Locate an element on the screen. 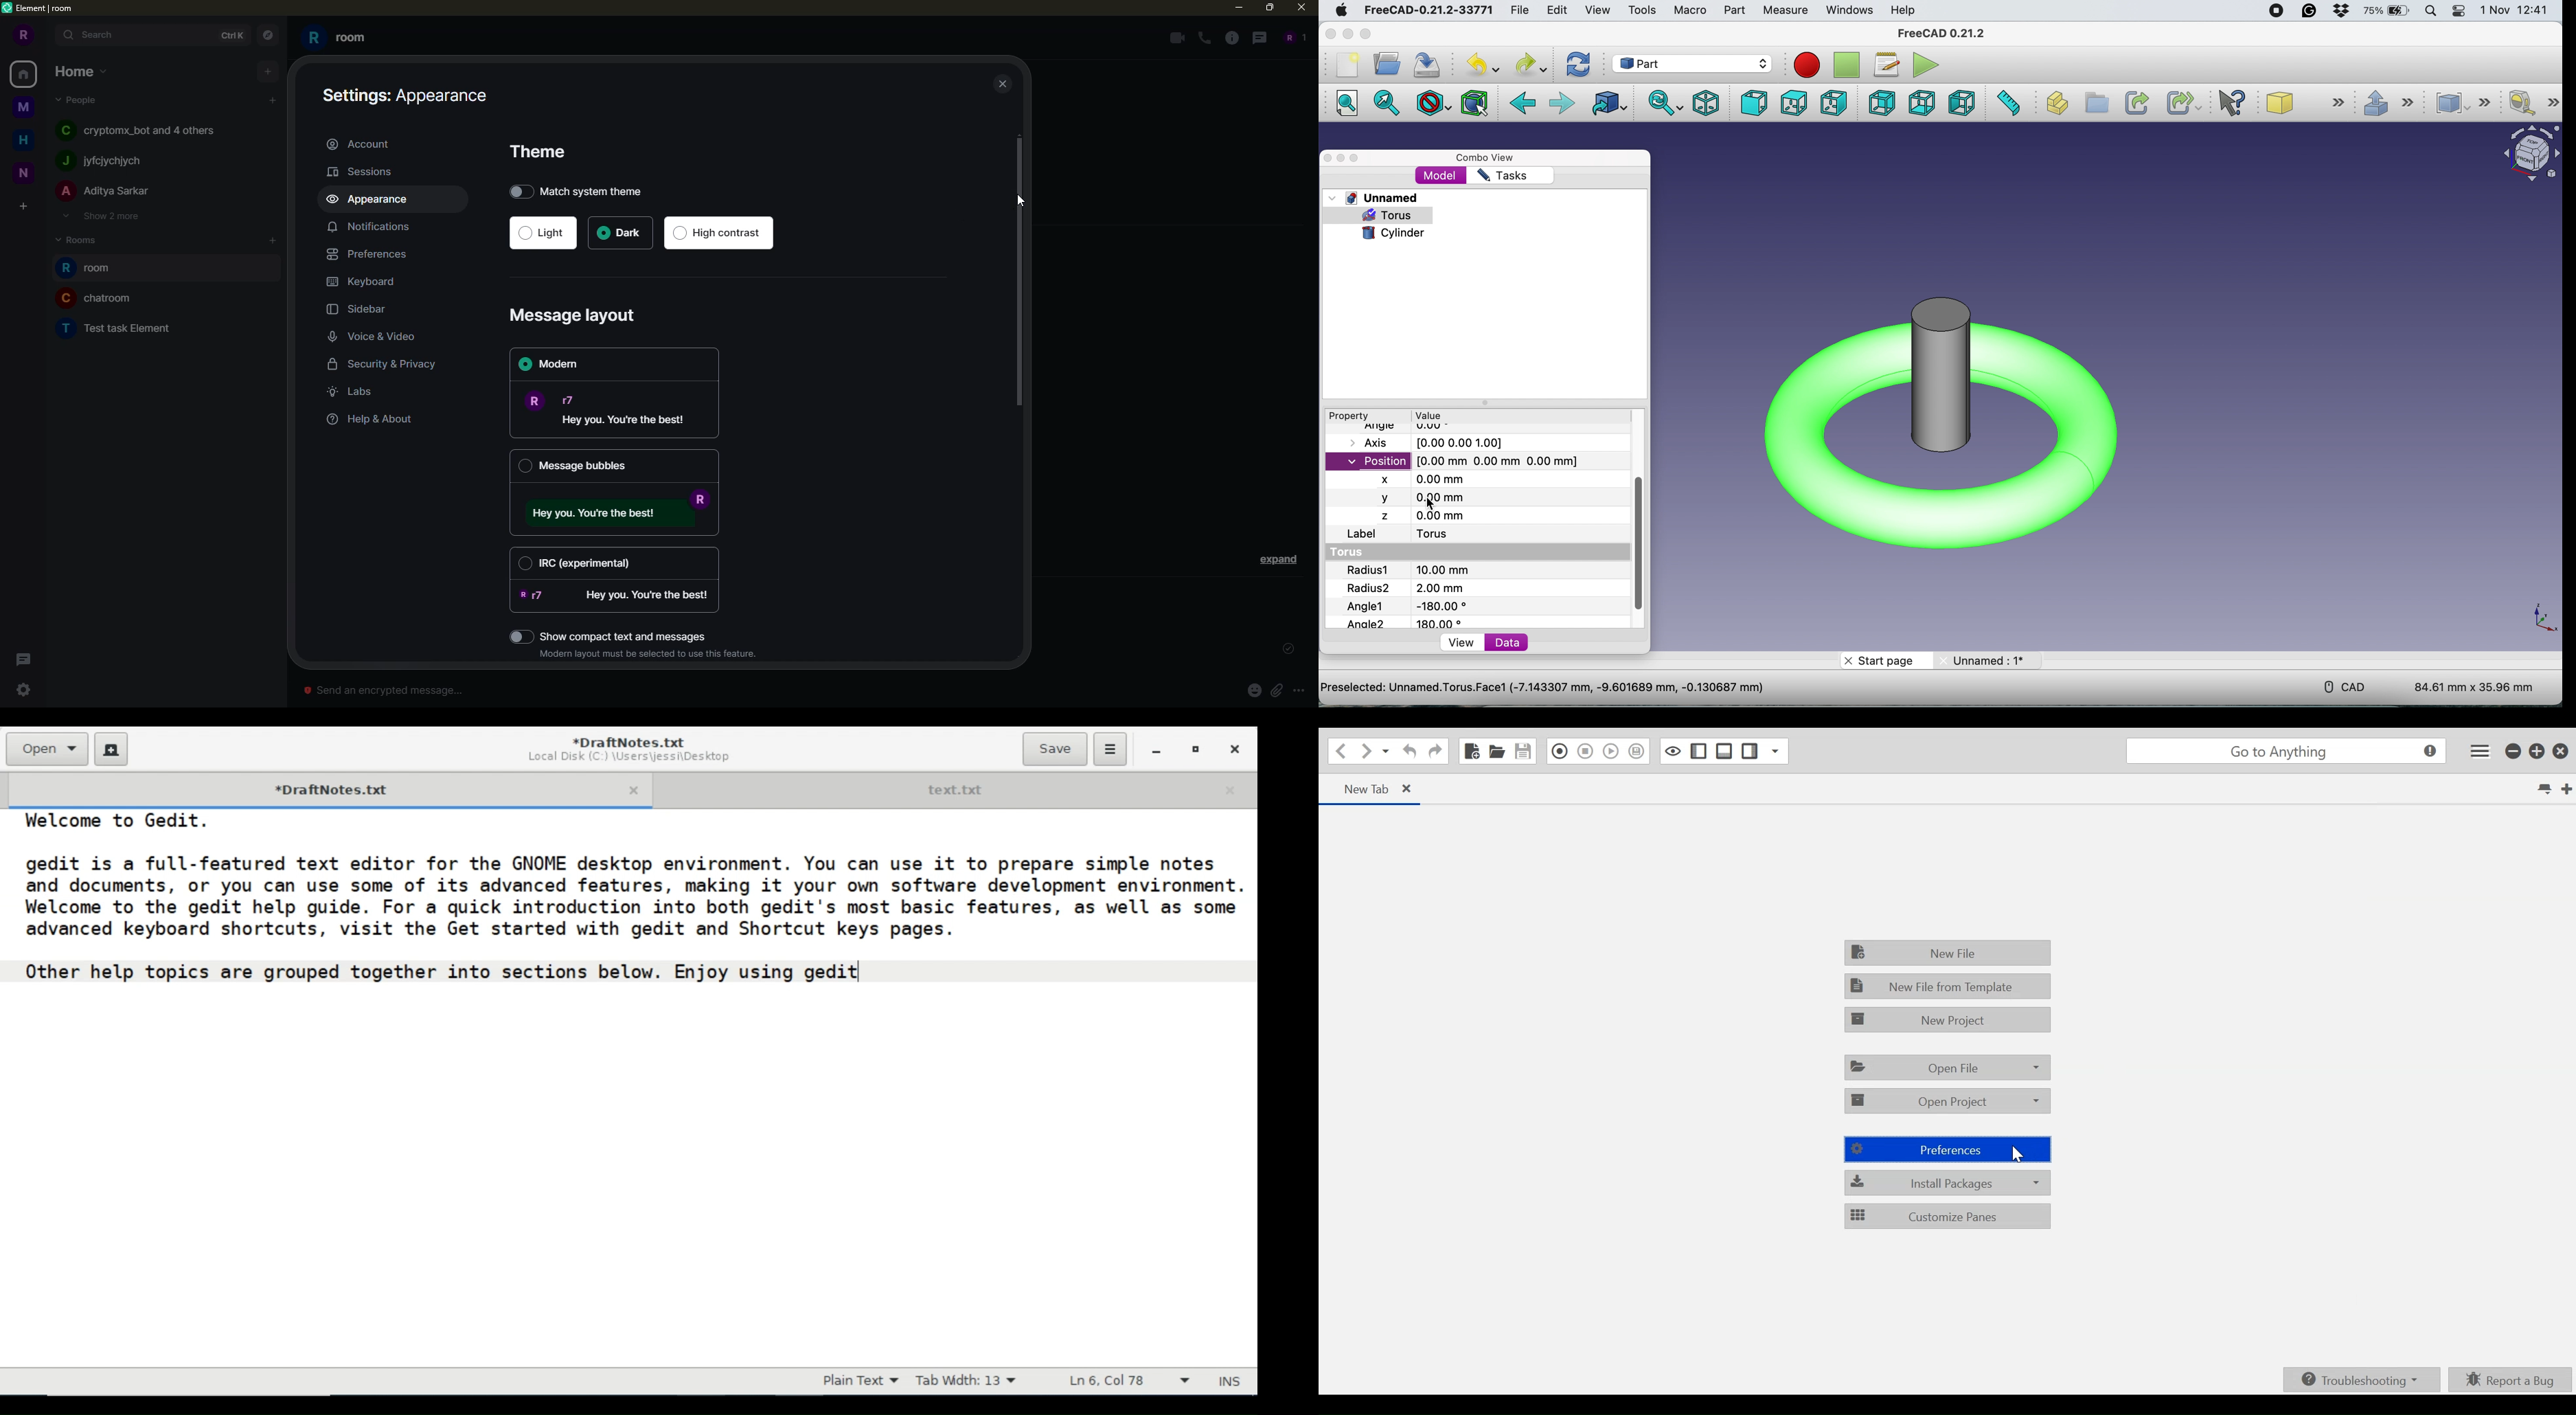  torus is located at coordinates (1440, 535).